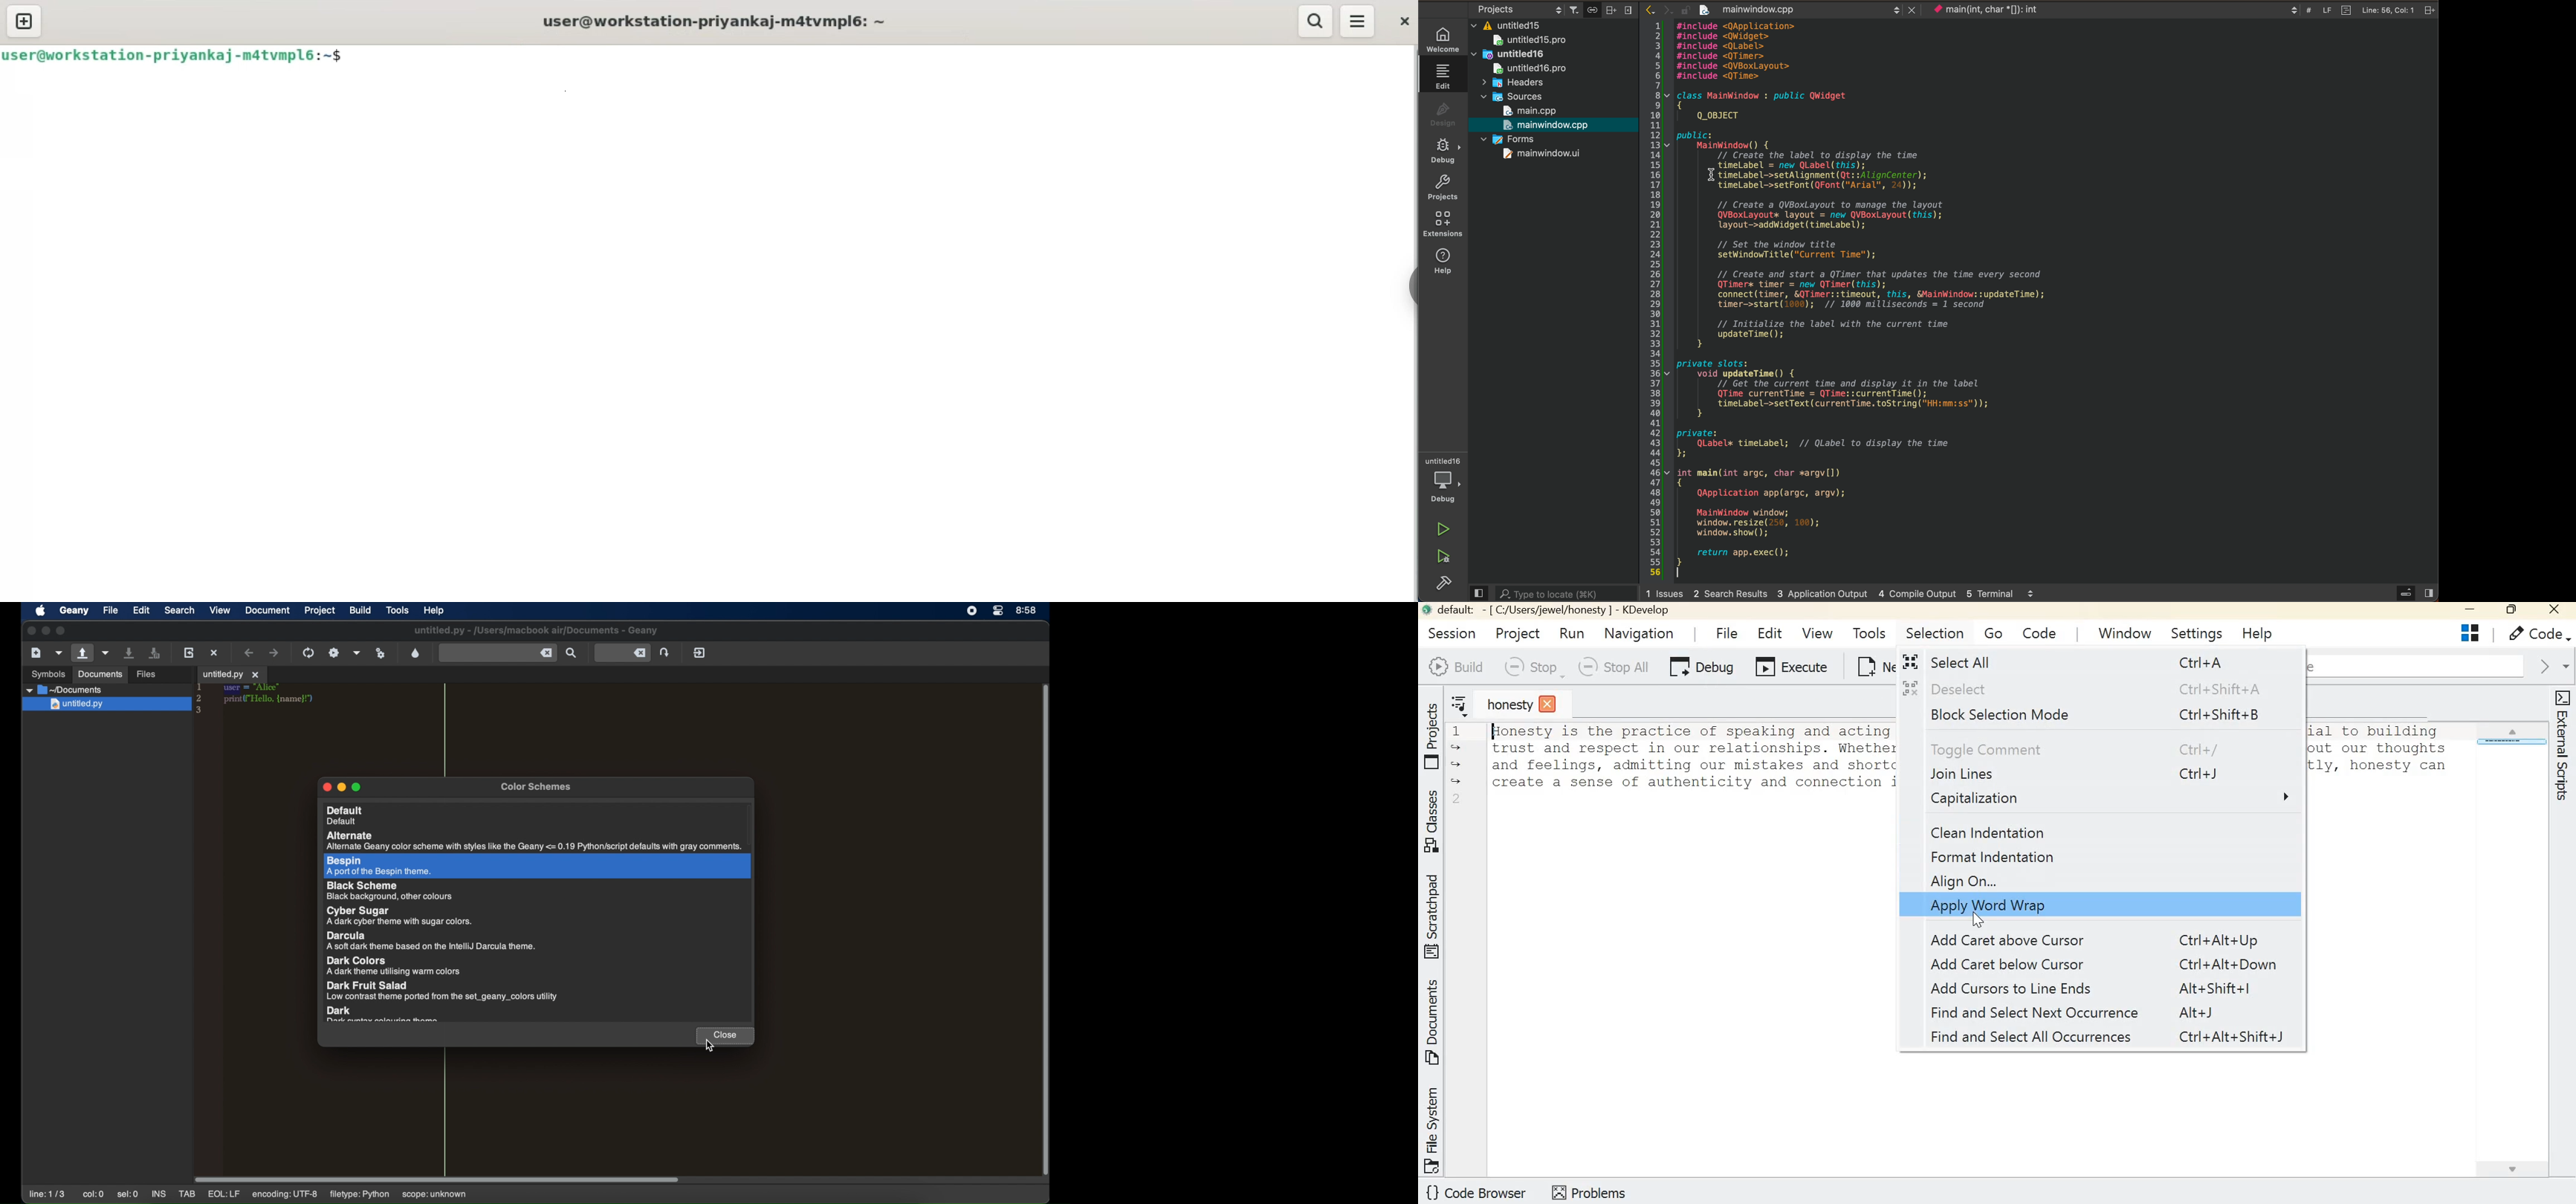 The width and height of the screenshot is (2576, 1204). What do you see at coordinates (1518, 97) in the screenshot?
I see `sources` at bounding box center [1518, 97].